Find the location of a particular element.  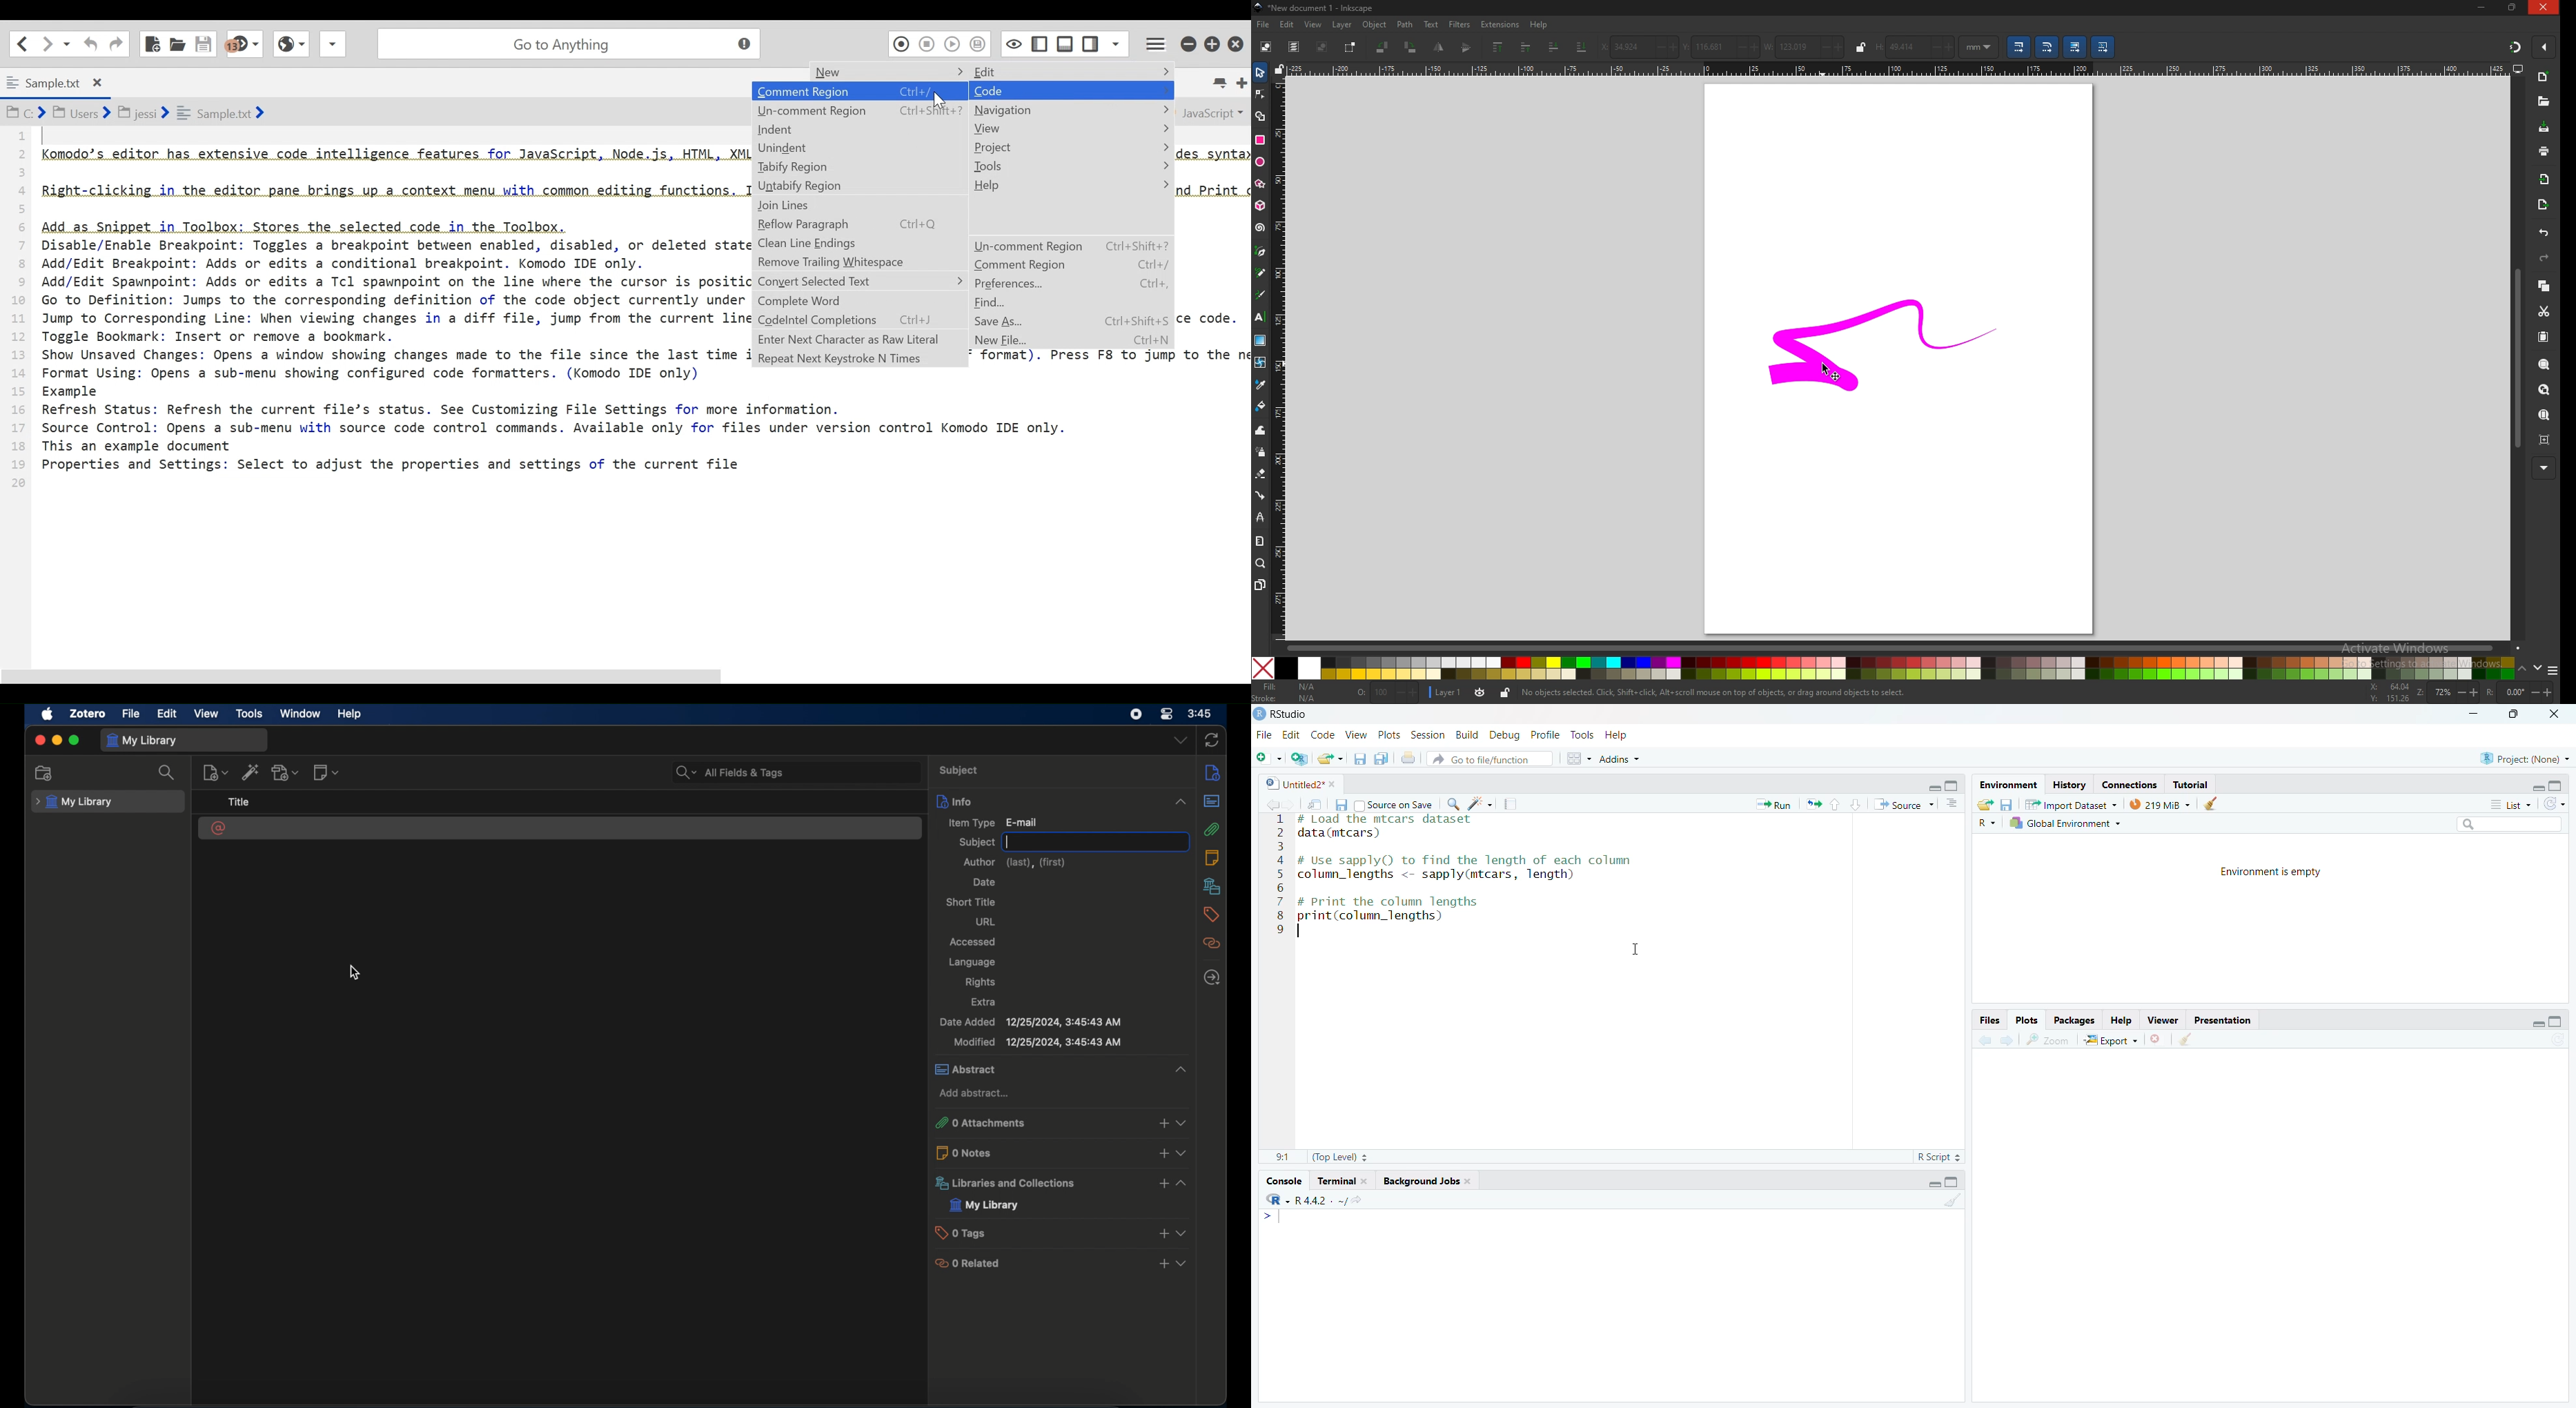

(Top Level) is located at coordinates (1339, 1157).